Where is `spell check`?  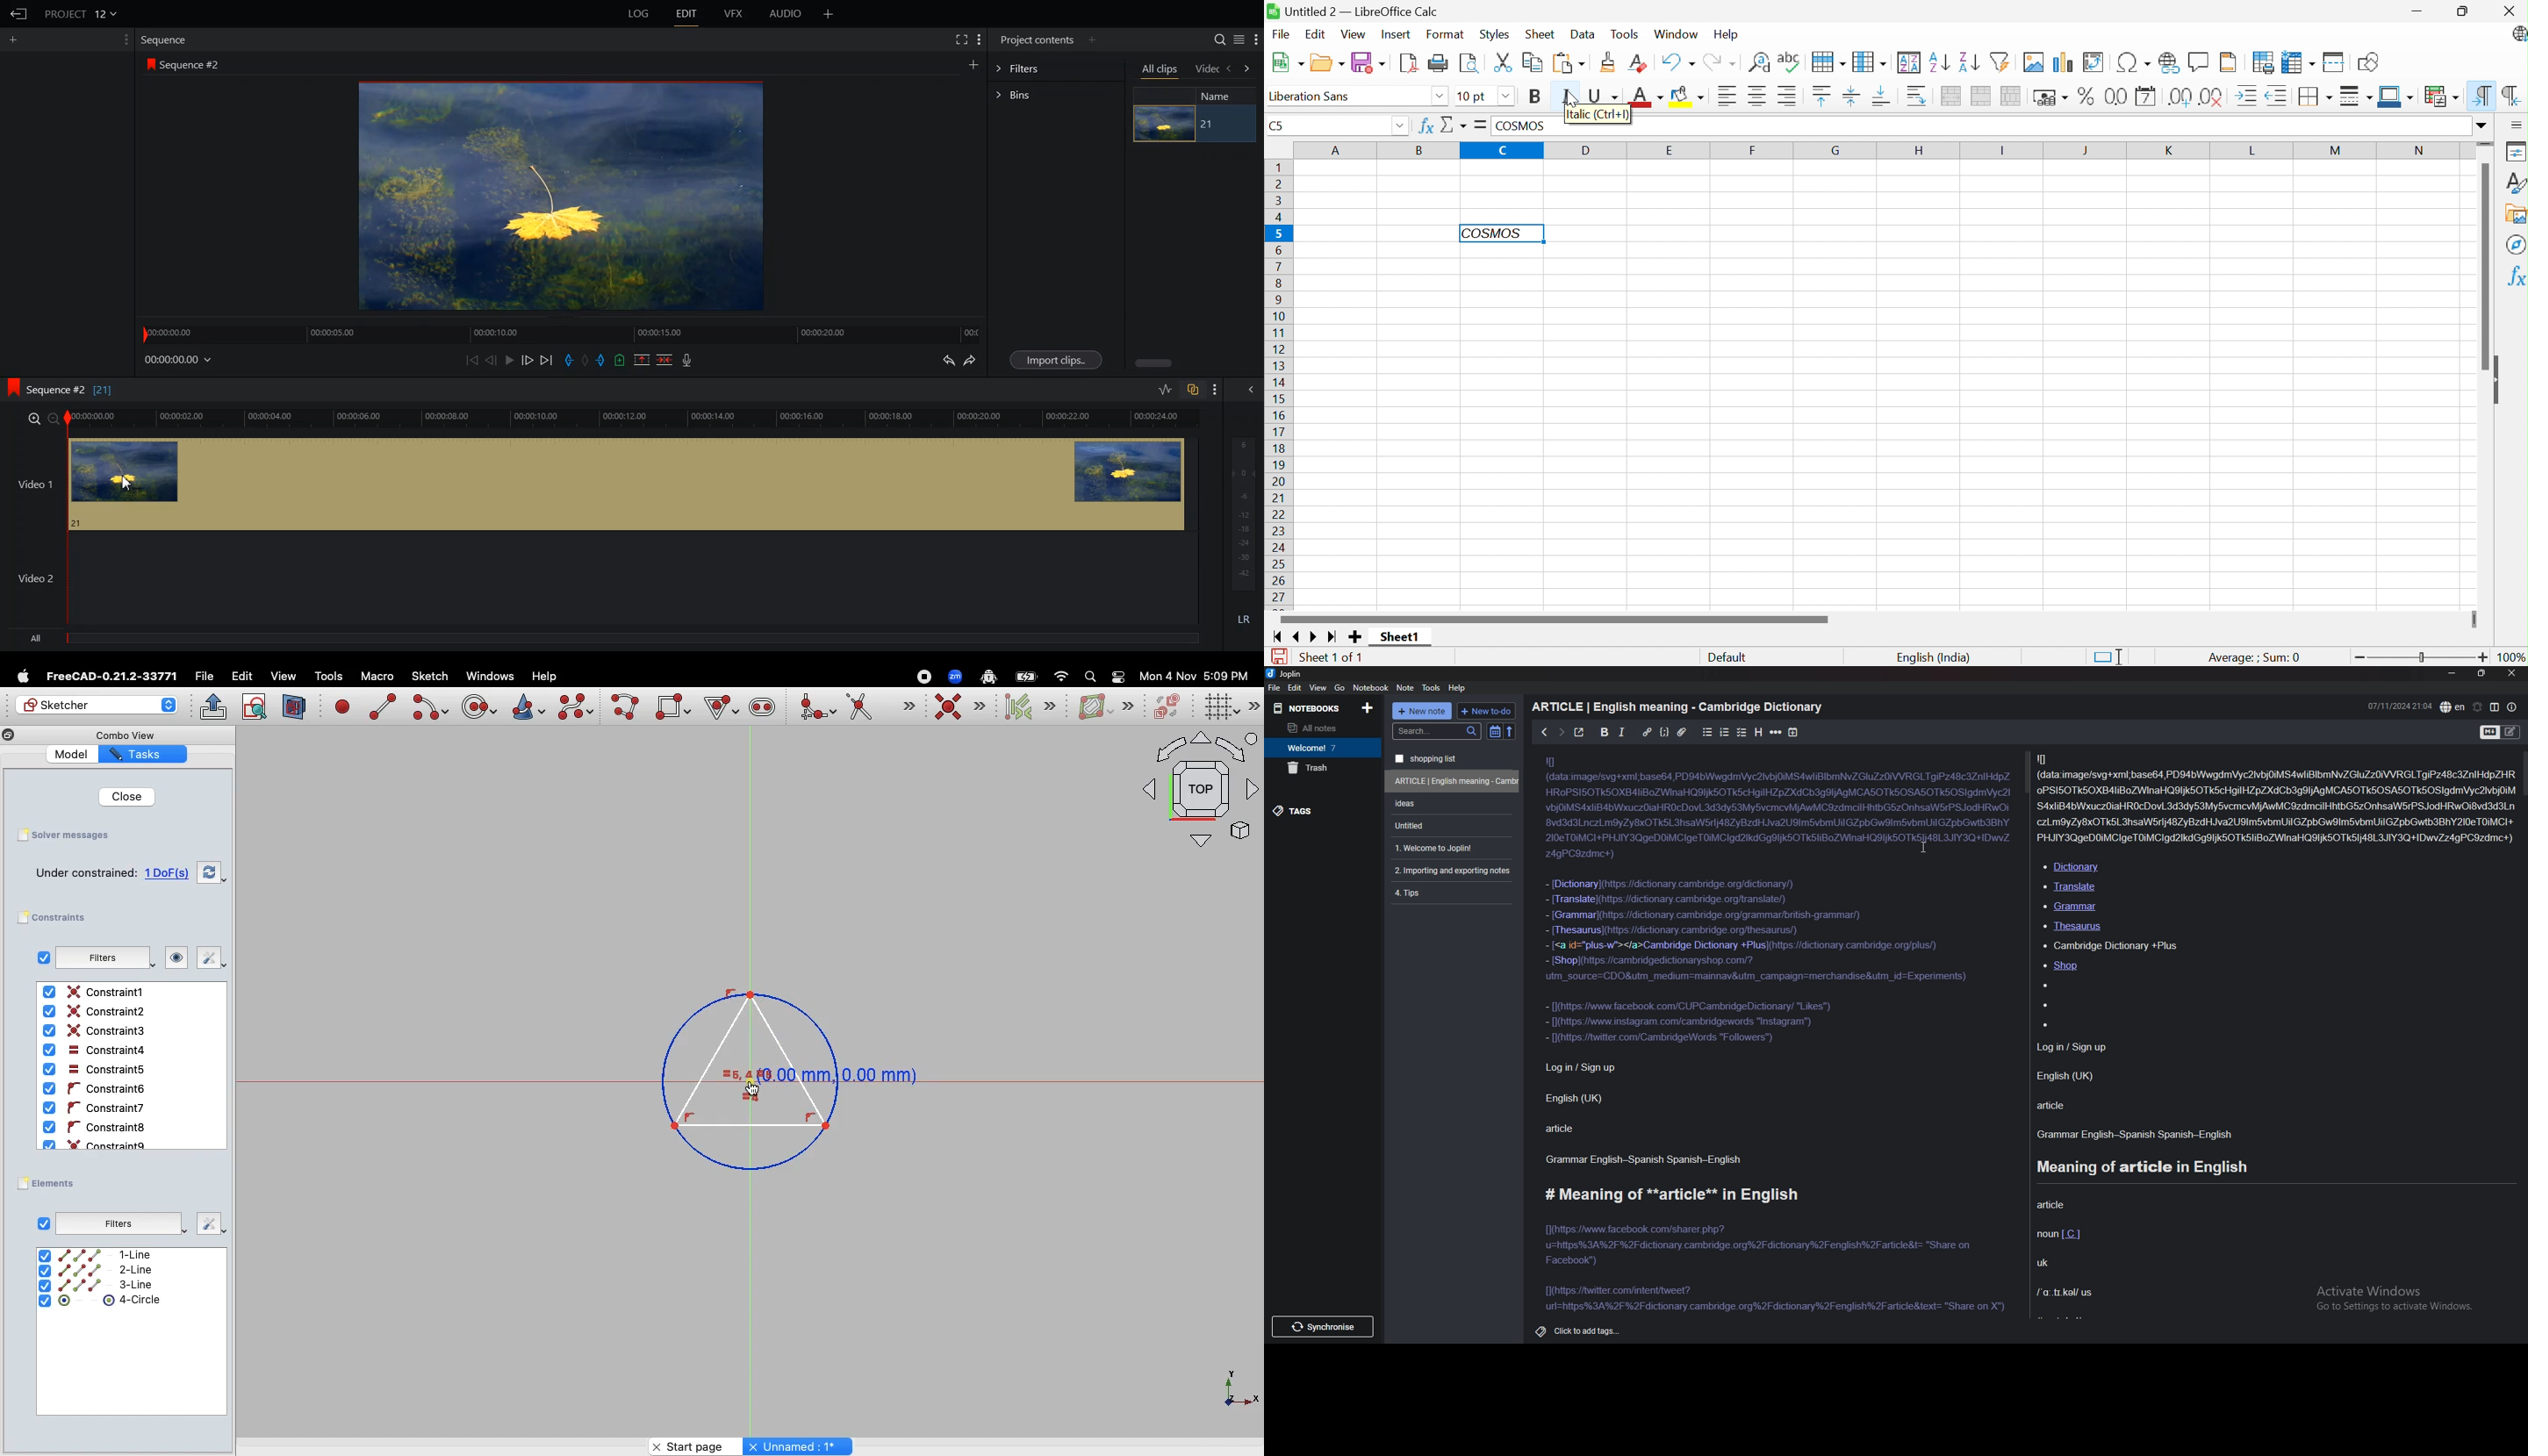
spell check is located at coordinates (2453, 707).